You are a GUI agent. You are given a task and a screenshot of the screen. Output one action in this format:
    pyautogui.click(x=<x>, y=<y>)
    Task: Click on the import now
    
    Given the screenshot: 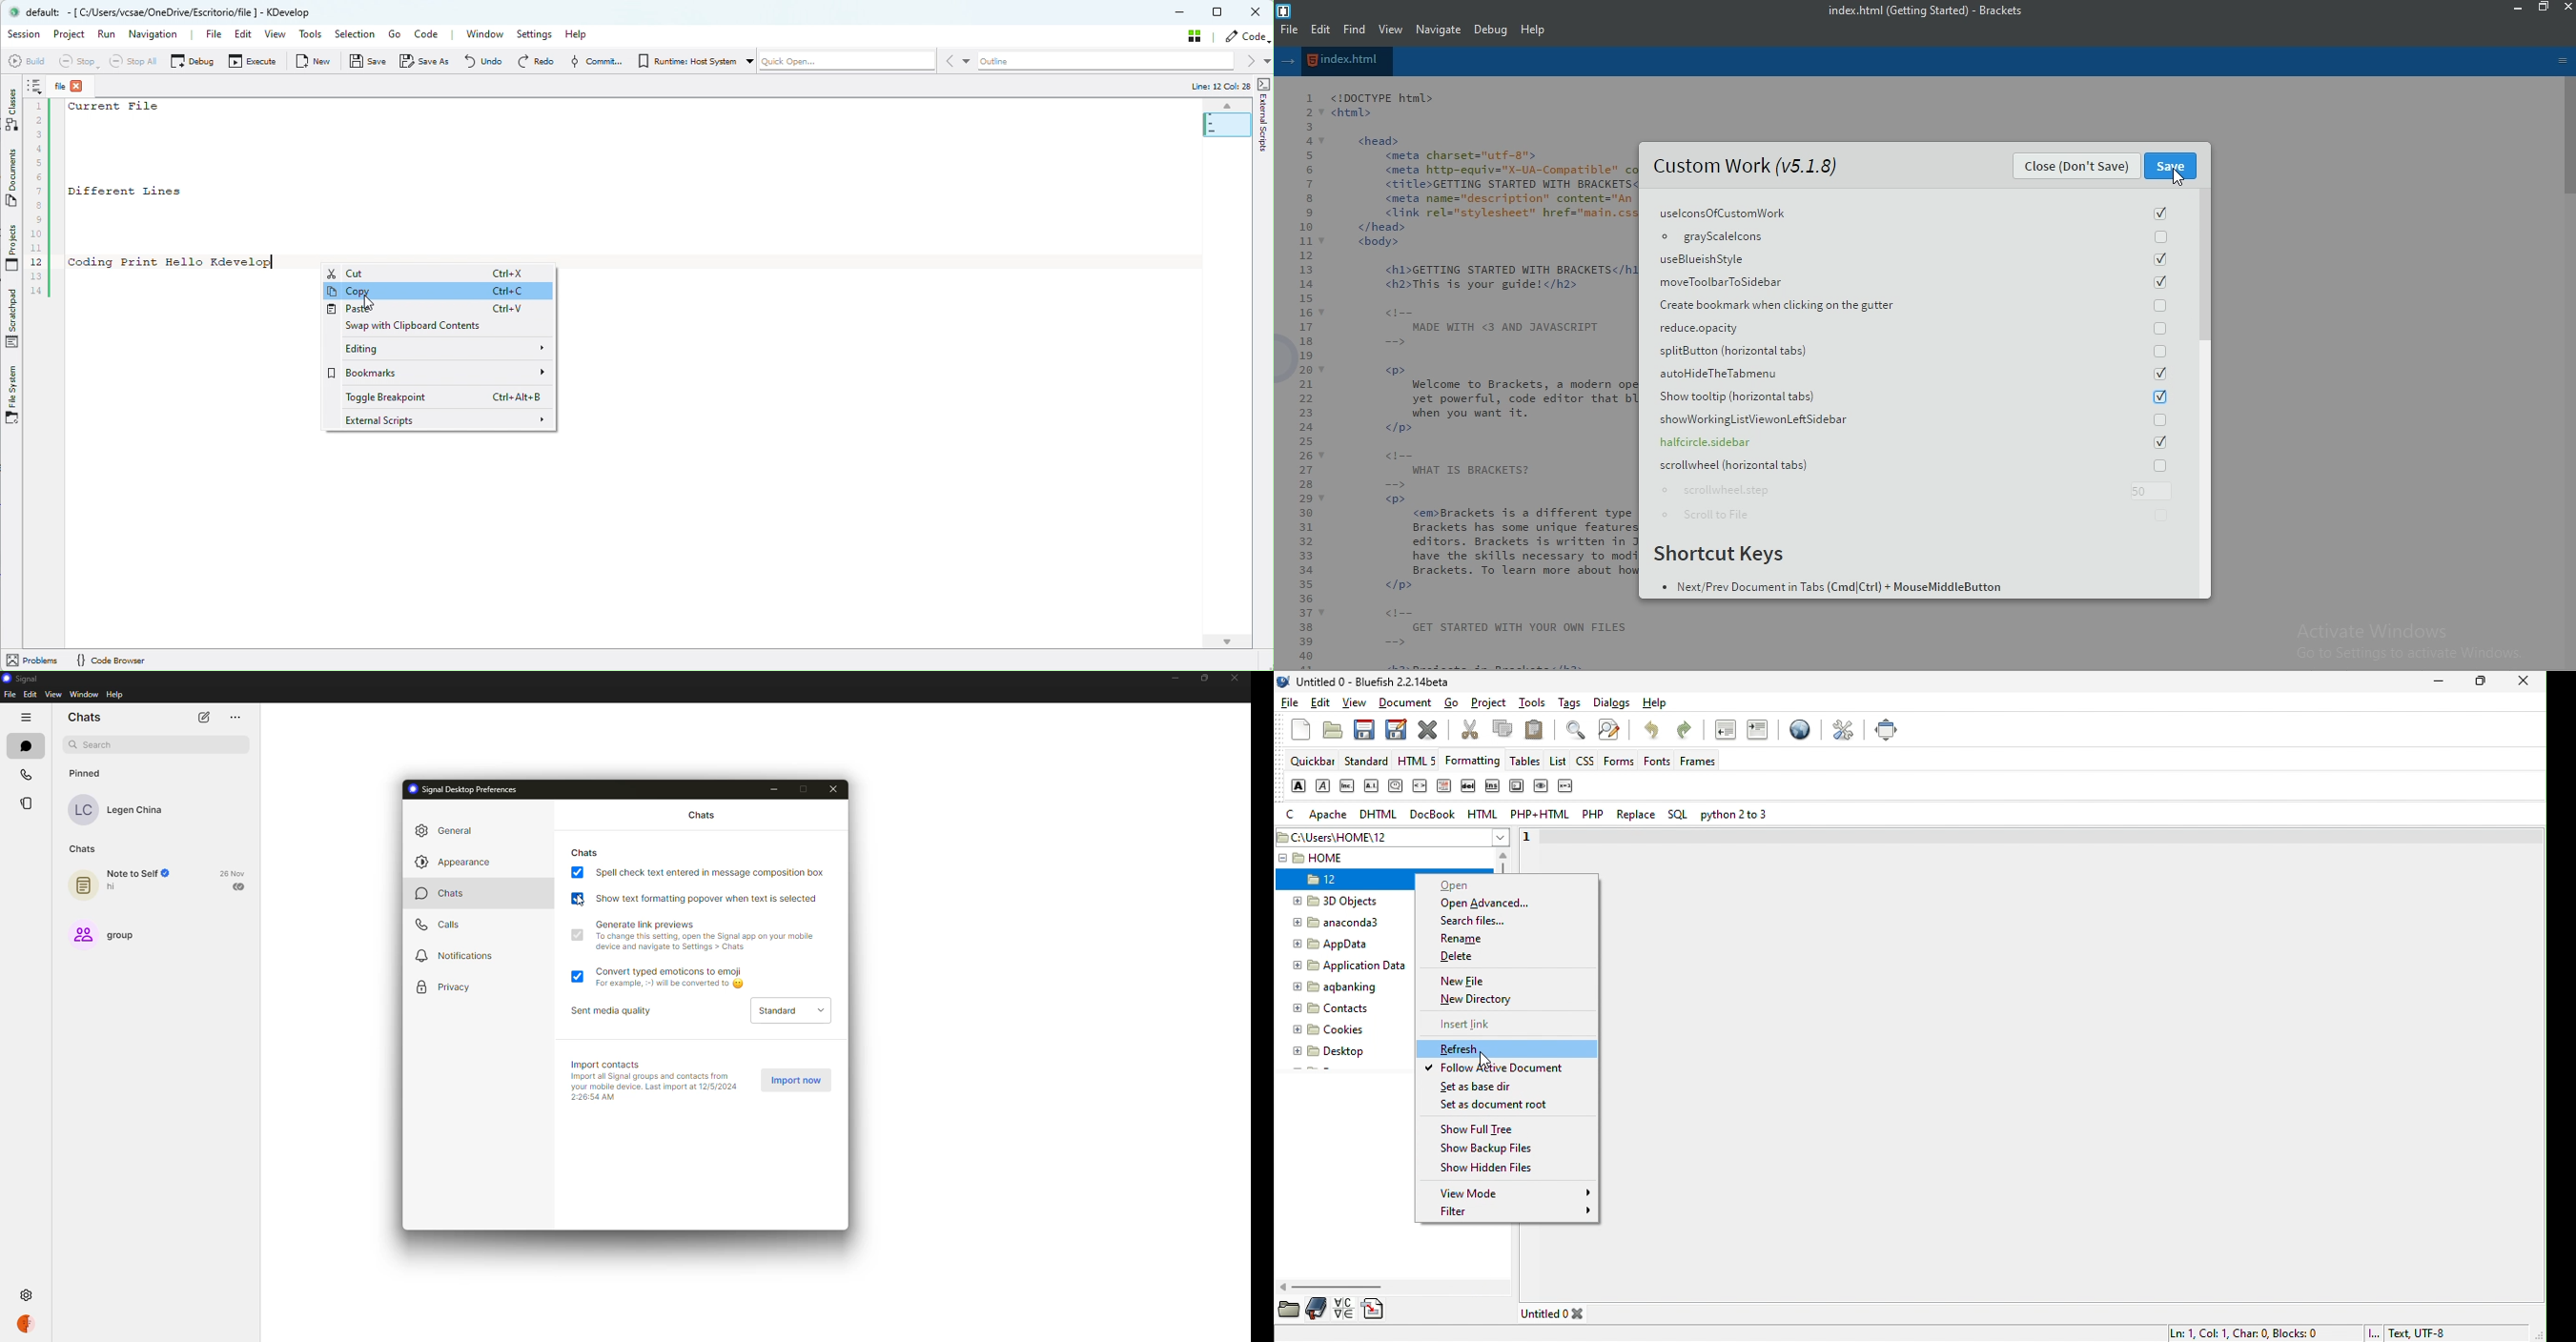 What is the action you would take?
    pyautogui.click(x=798, y=1081)
    